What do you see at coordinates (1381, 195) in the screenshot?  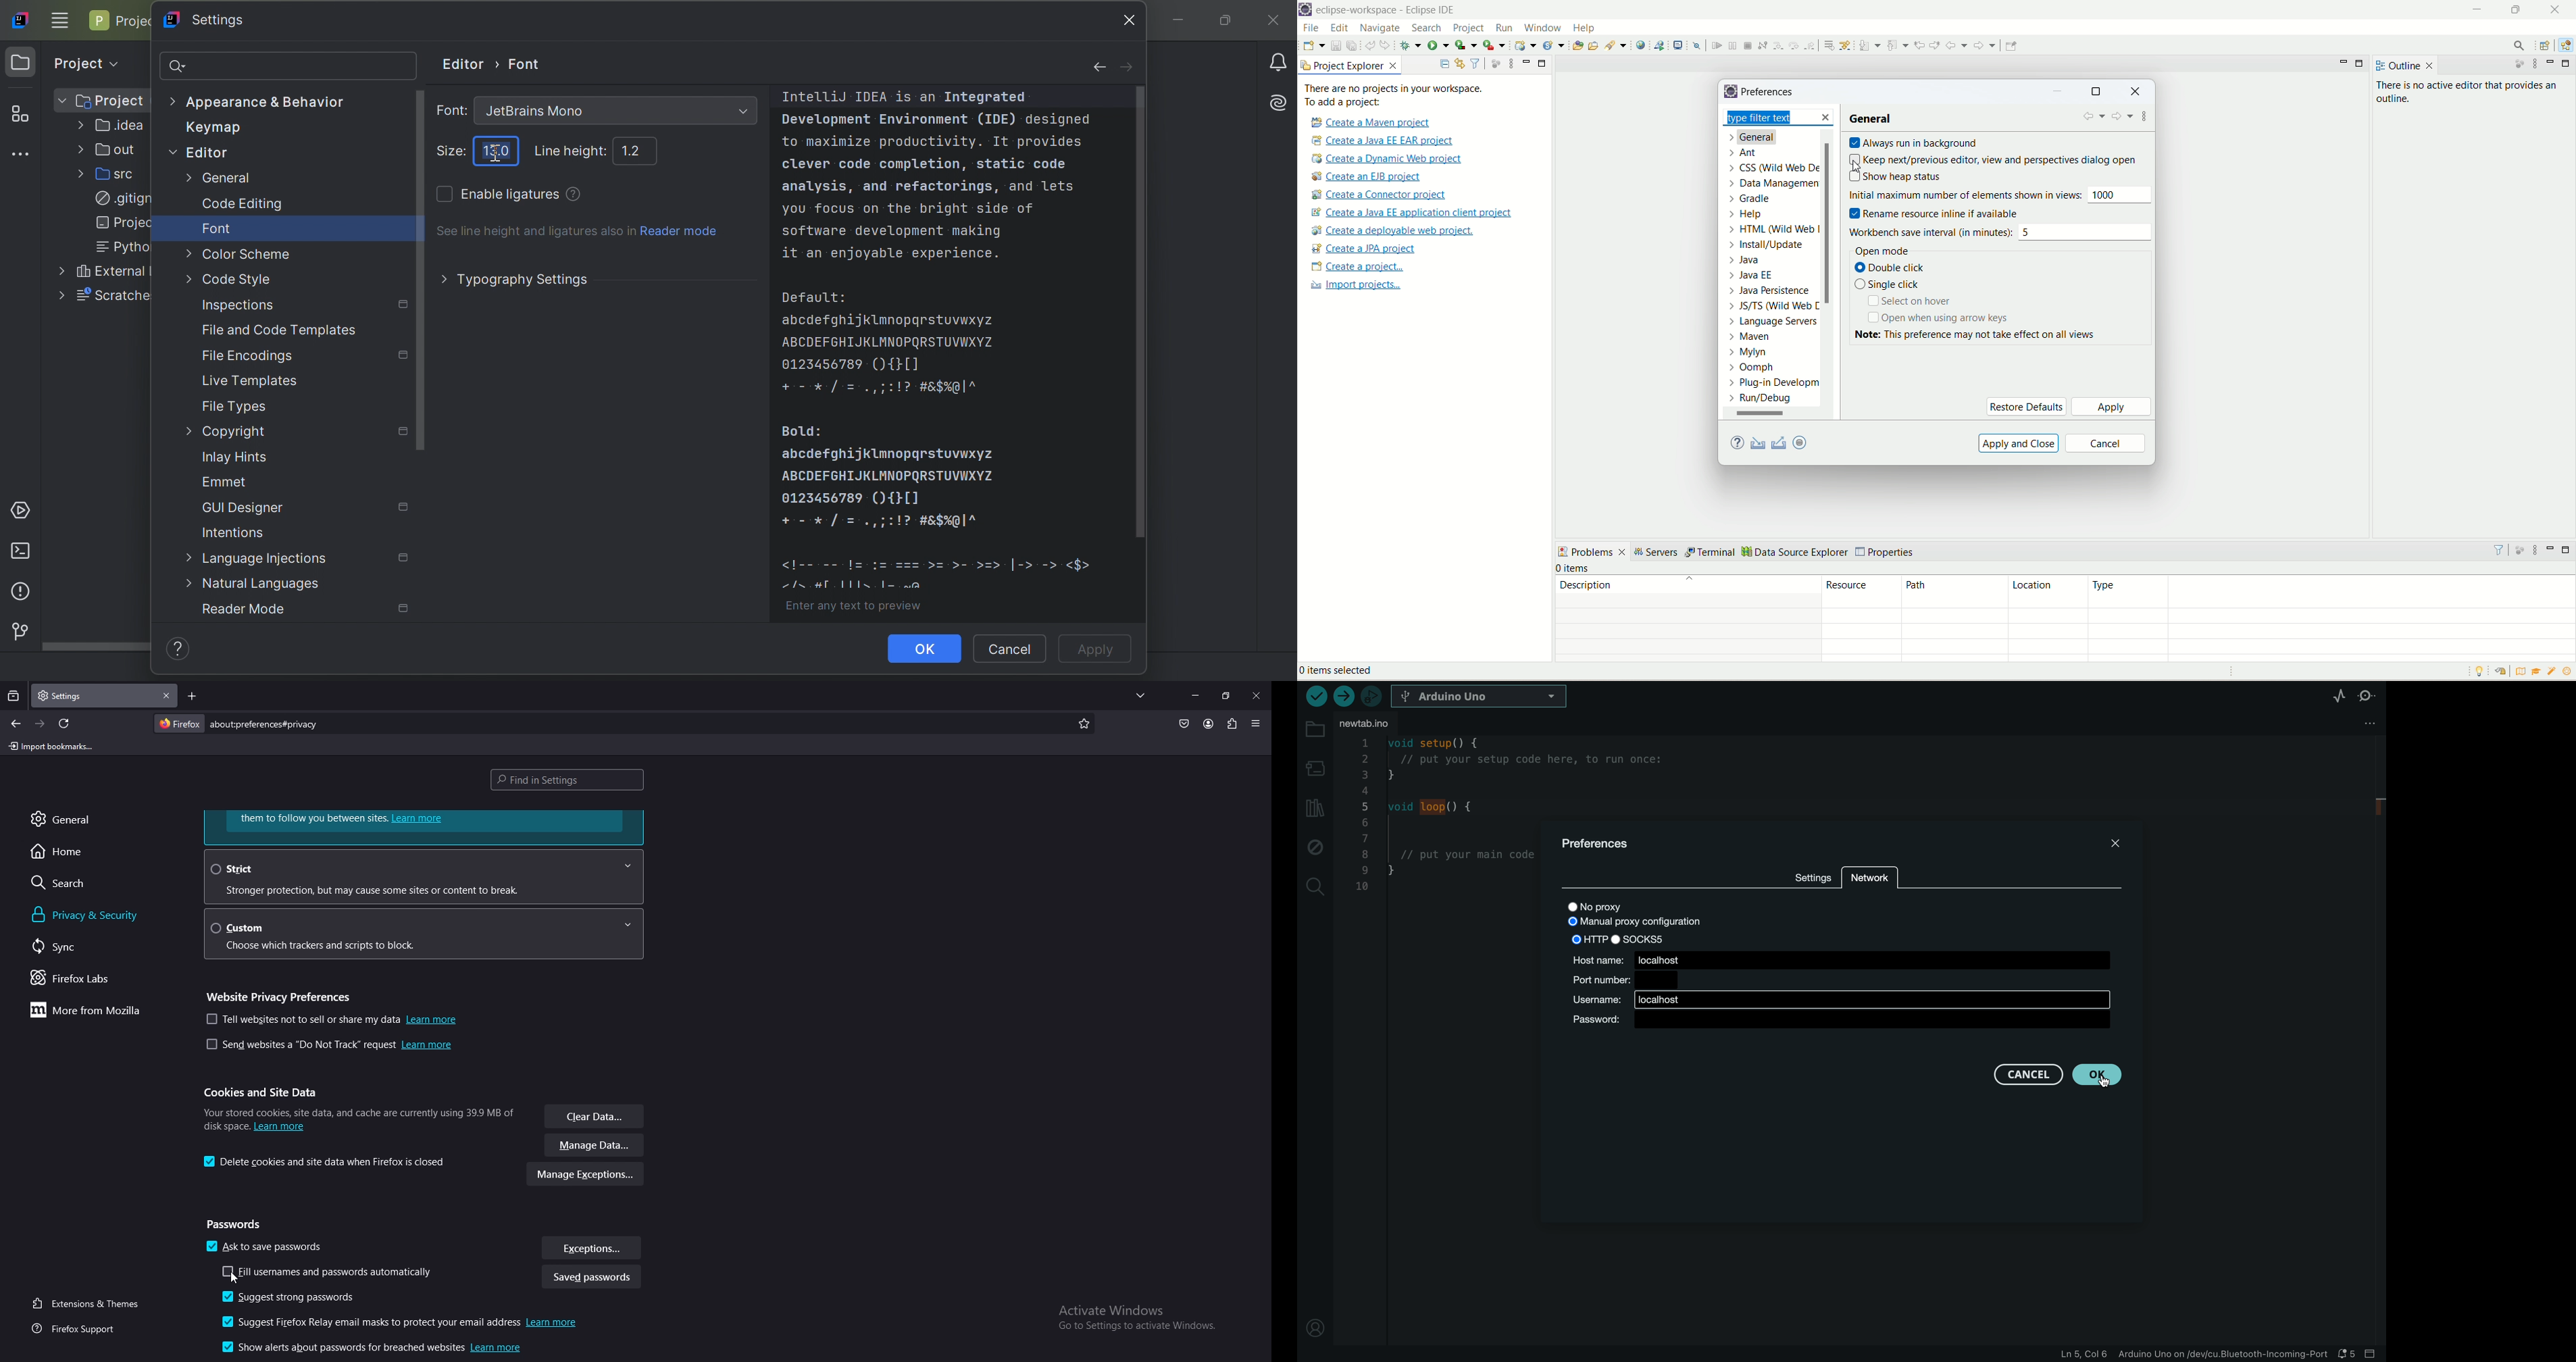 I see `create a connector project` at bounding box center [1381, 195].